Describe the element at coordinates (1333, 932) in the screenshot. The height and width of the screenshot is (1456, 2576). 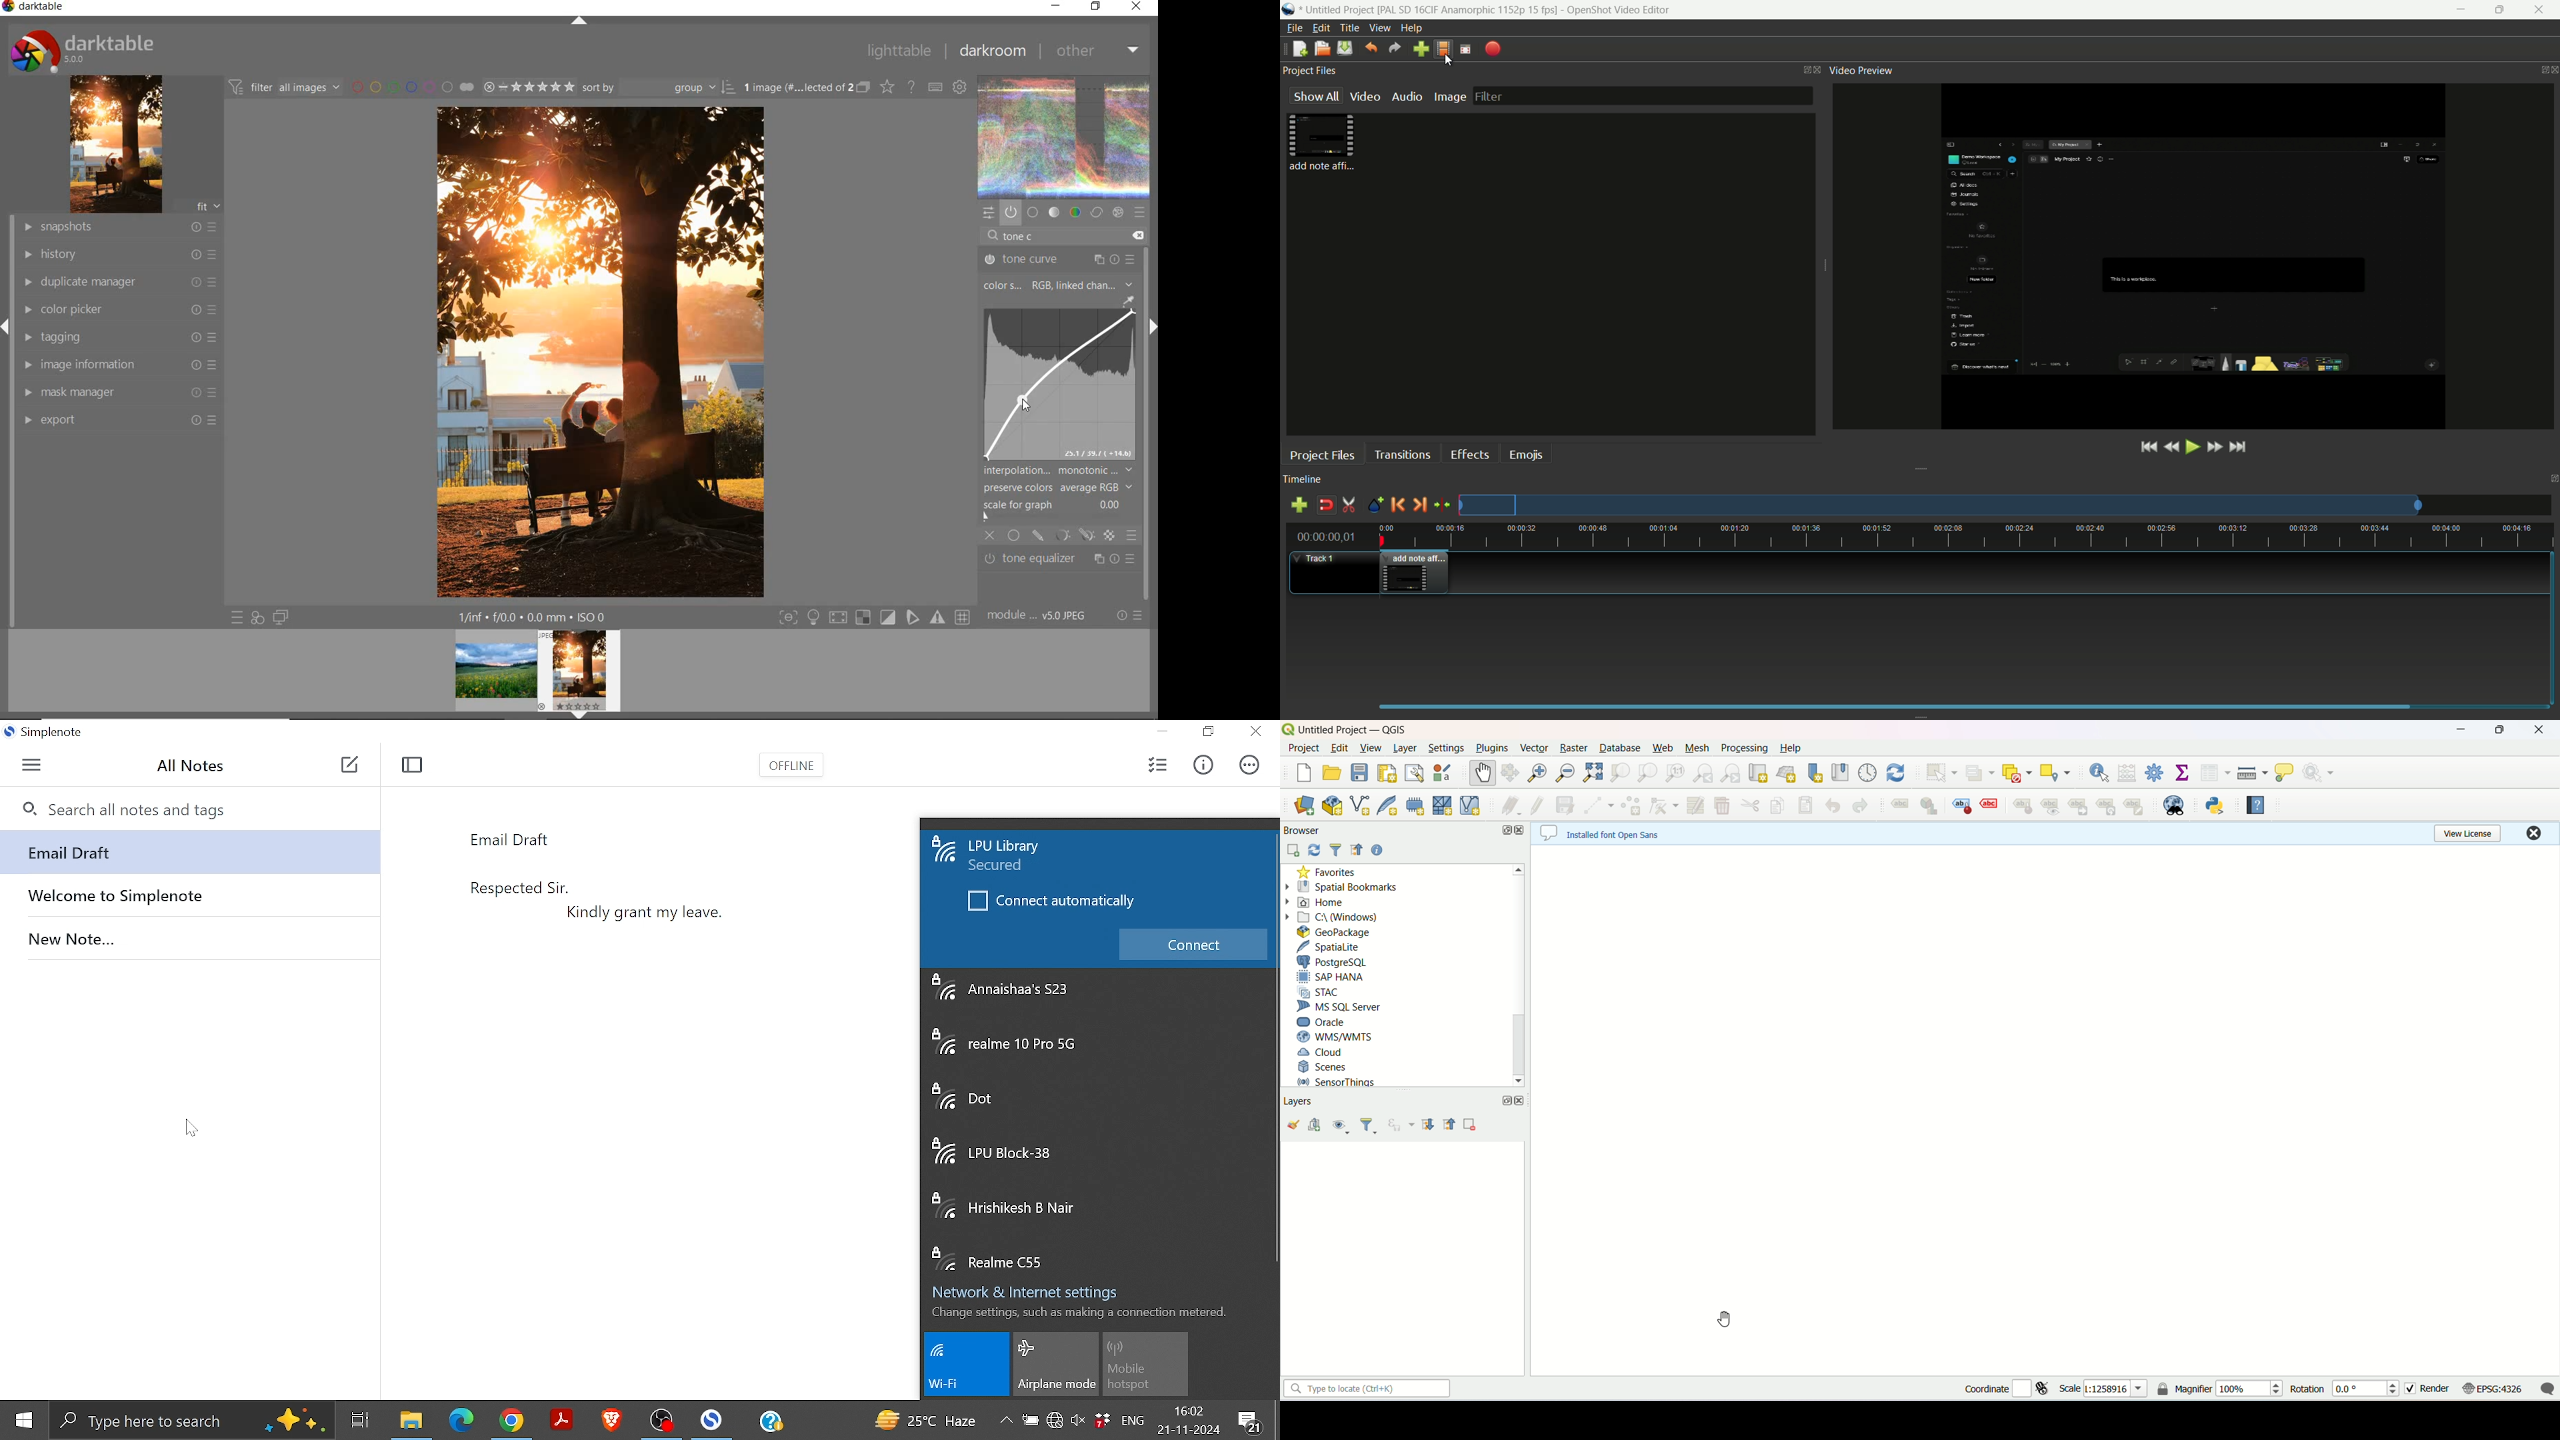
I see `geopackage` at that location.